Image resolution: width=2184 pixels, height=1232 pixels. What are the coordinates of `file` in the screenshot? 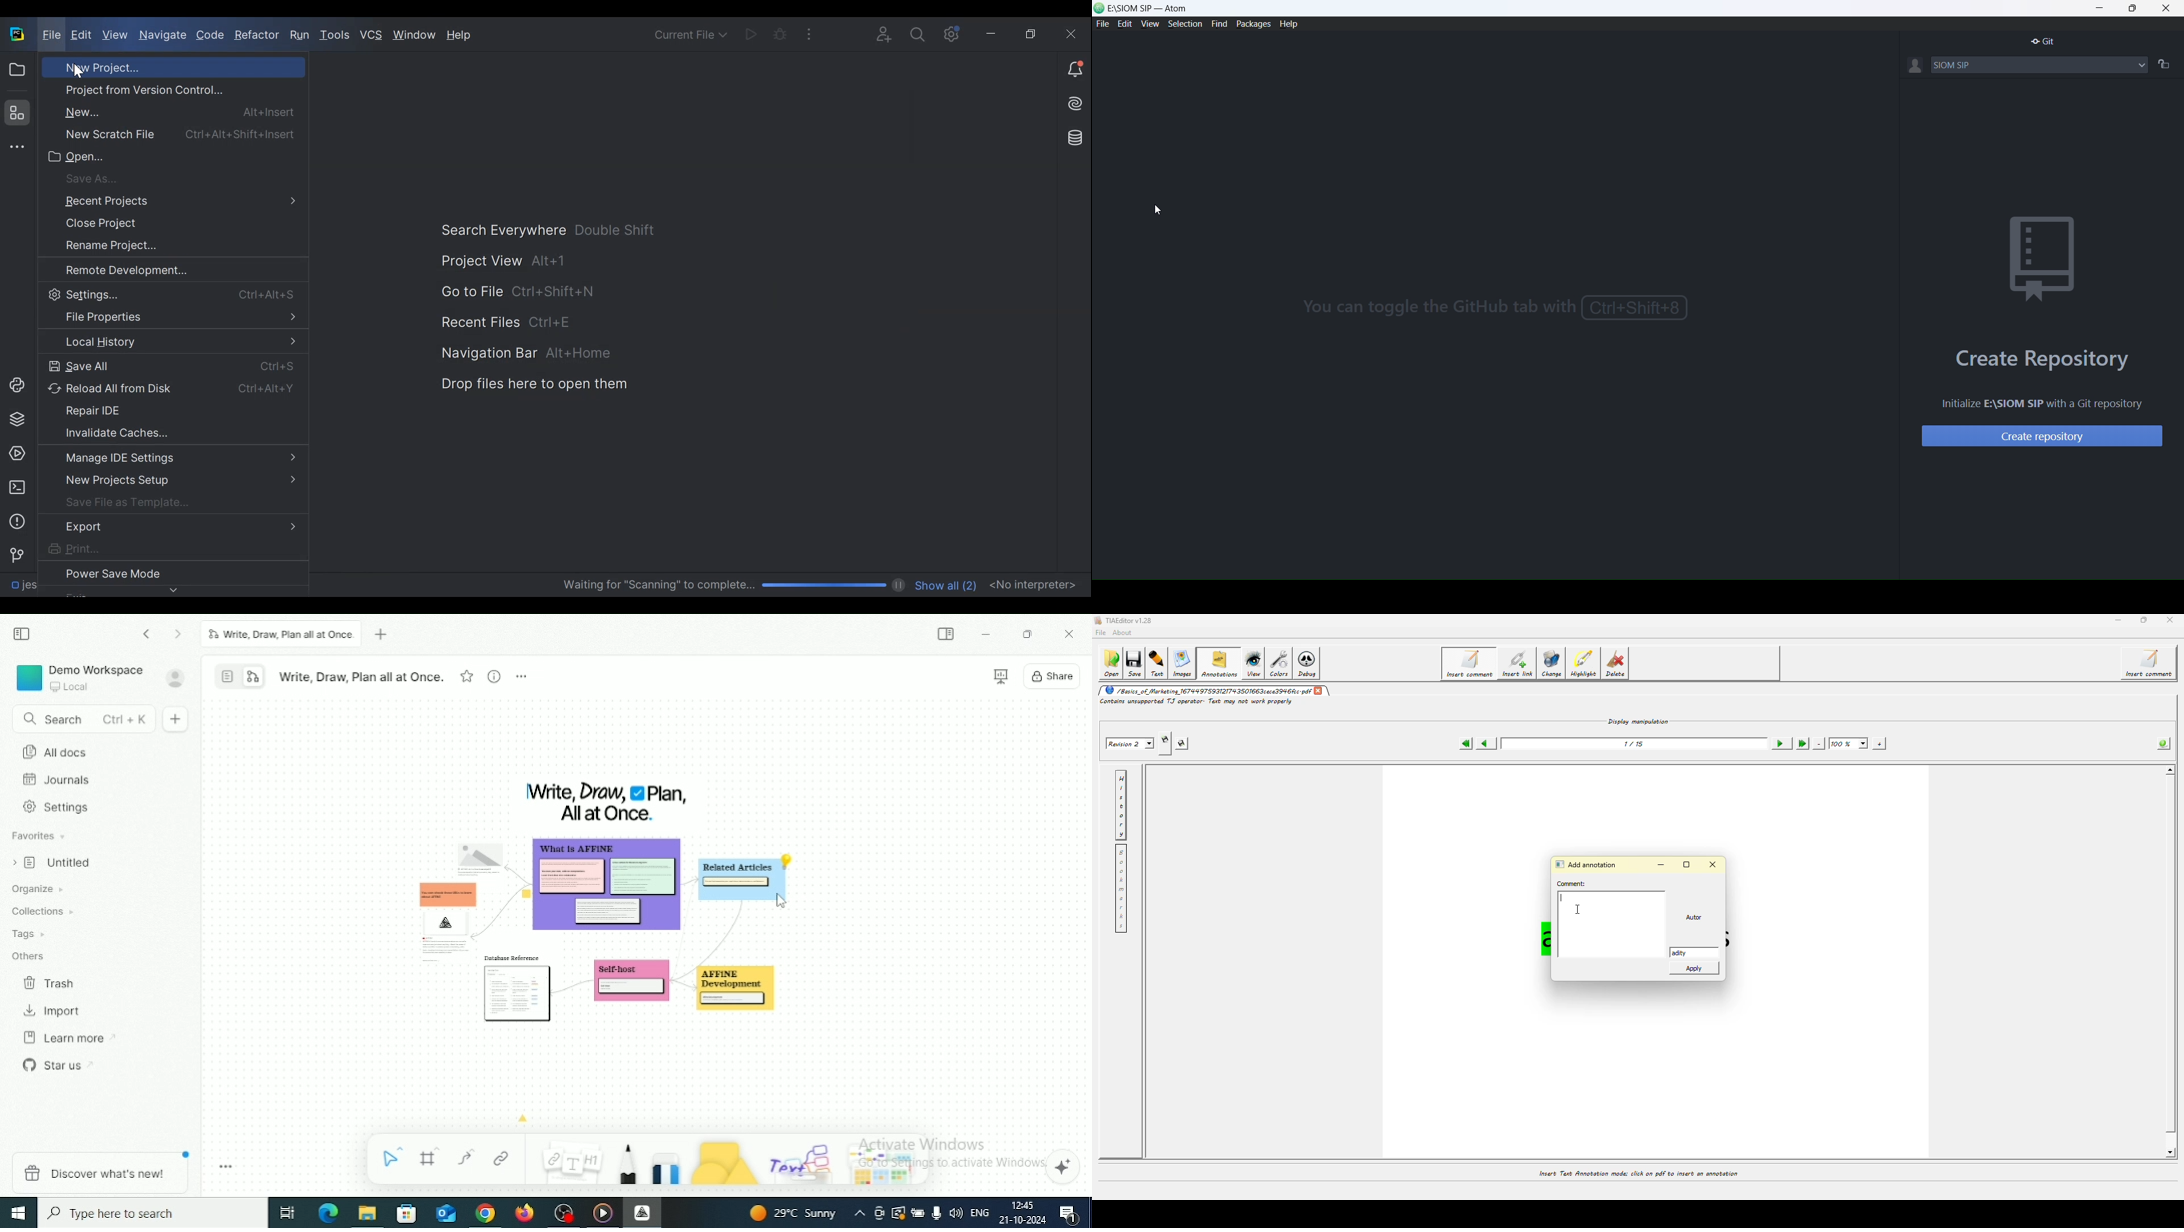 It's located at (1102, 24).